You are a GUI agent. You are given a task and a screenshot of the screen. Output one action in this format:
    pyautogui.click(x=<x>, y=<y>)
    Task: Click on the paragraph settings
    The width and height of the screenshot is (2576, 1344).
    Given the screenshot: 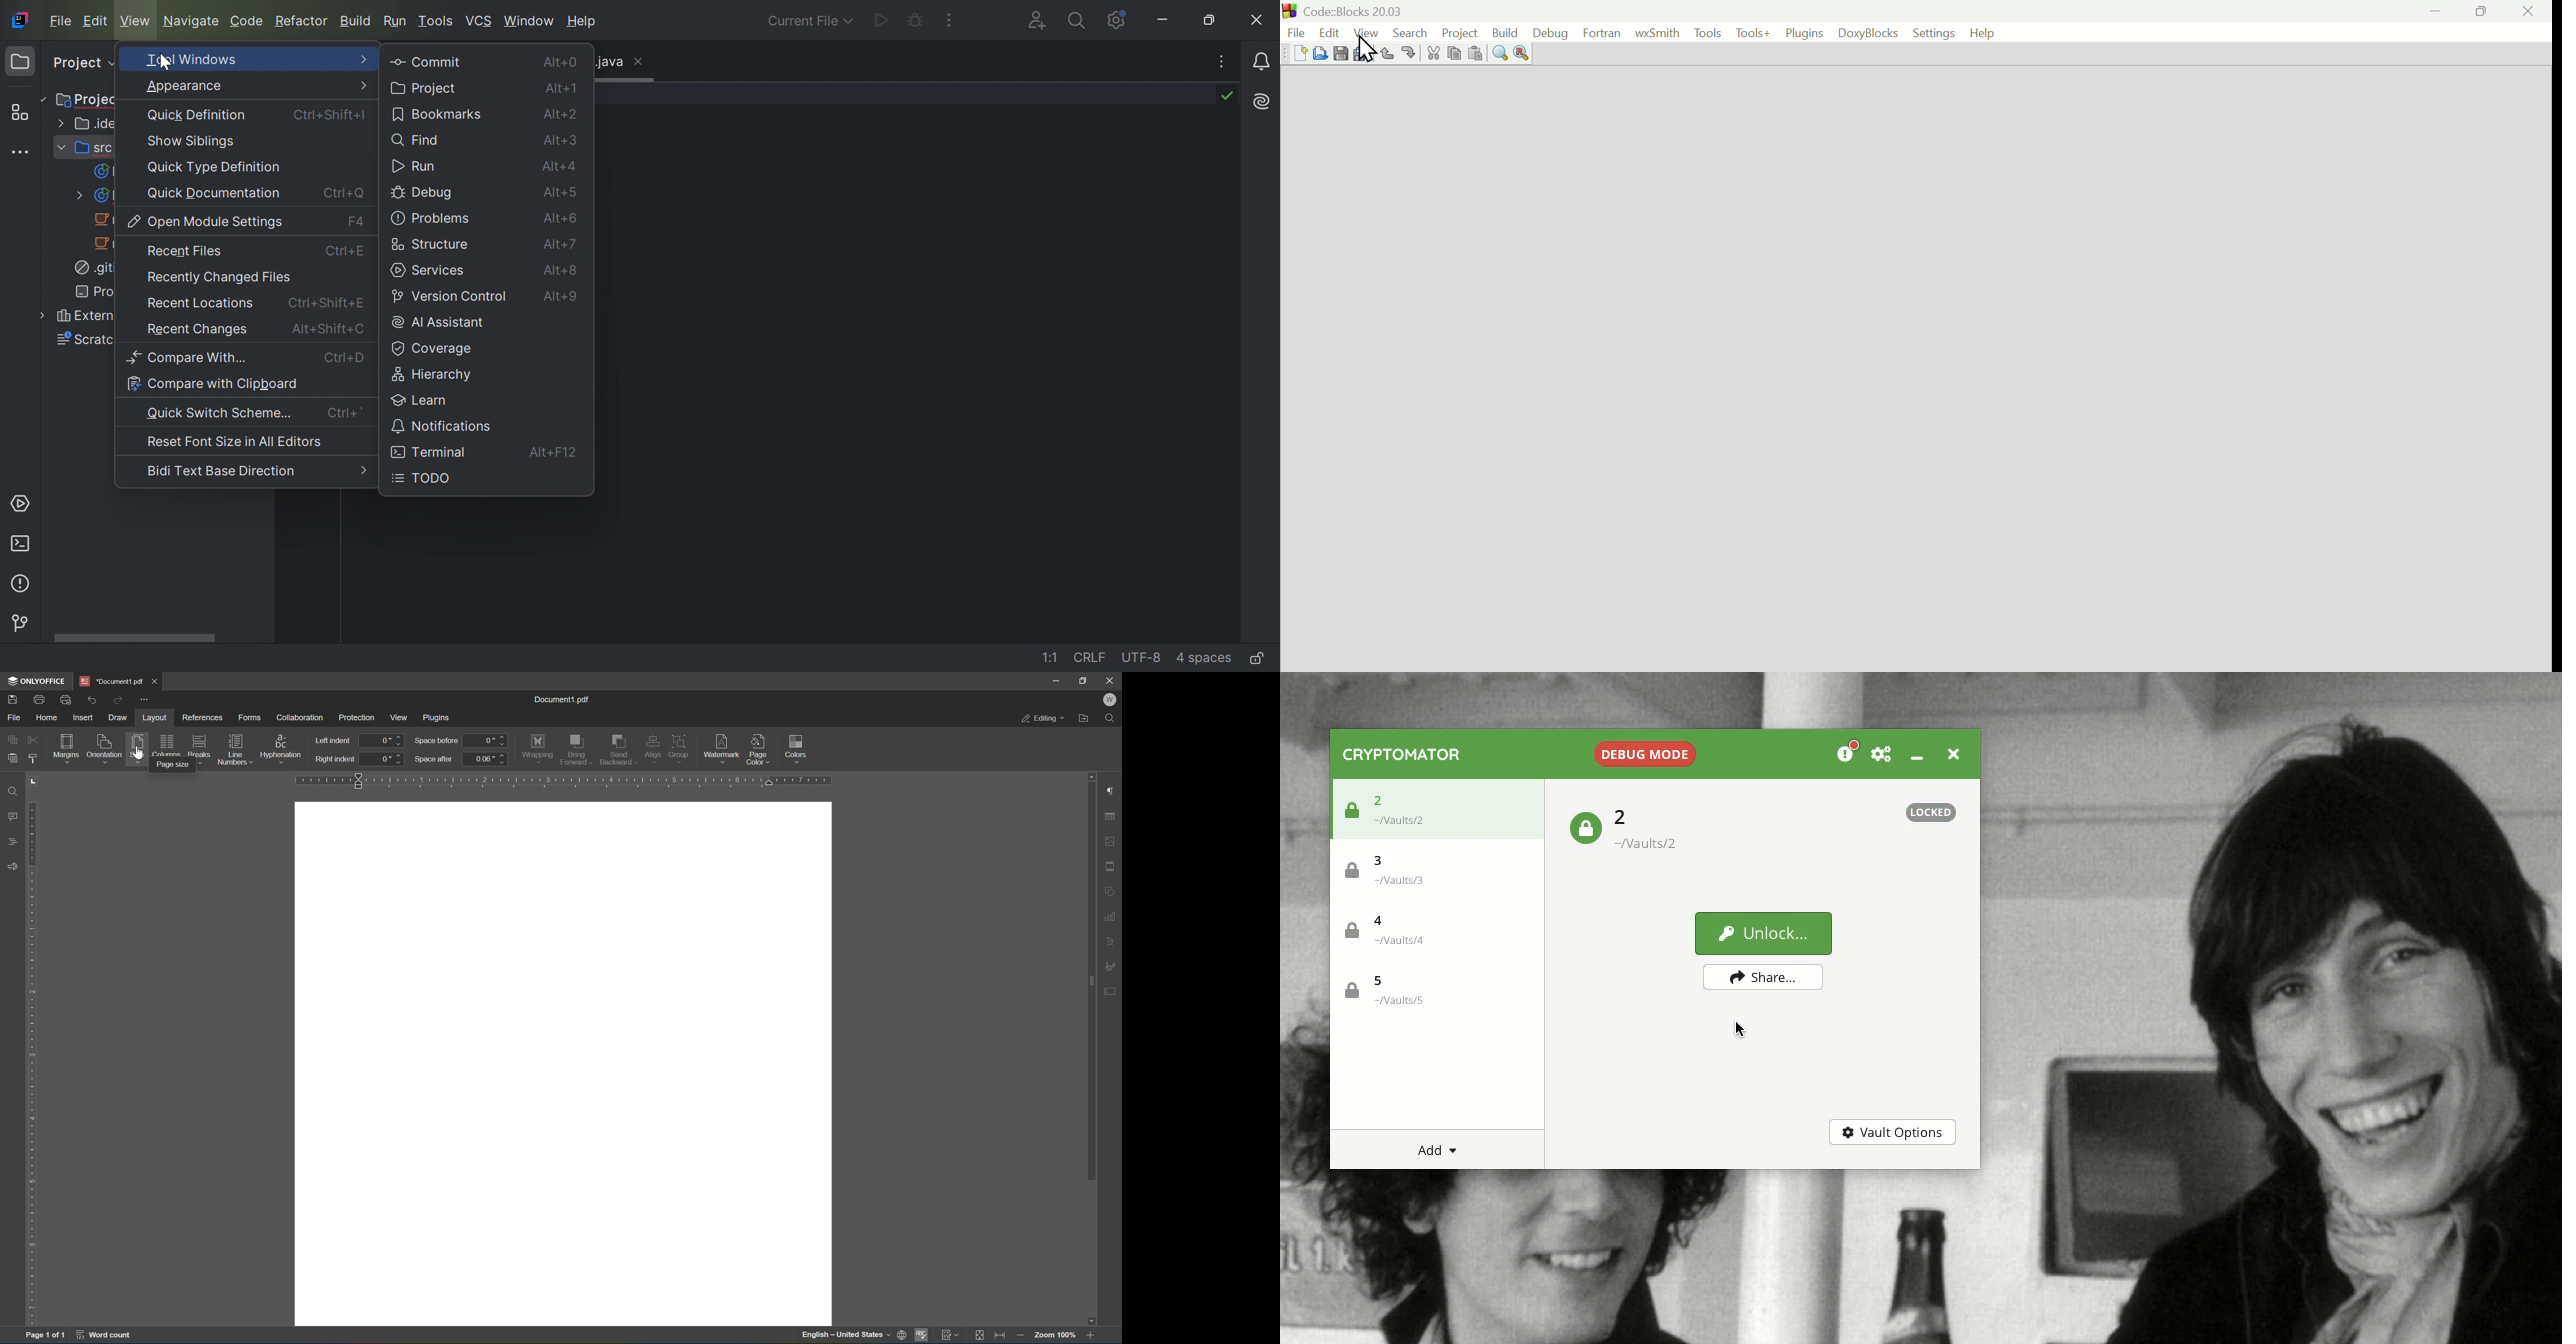 What is the action you would take?
    pyautogui.click(x=1112, y=790)
    